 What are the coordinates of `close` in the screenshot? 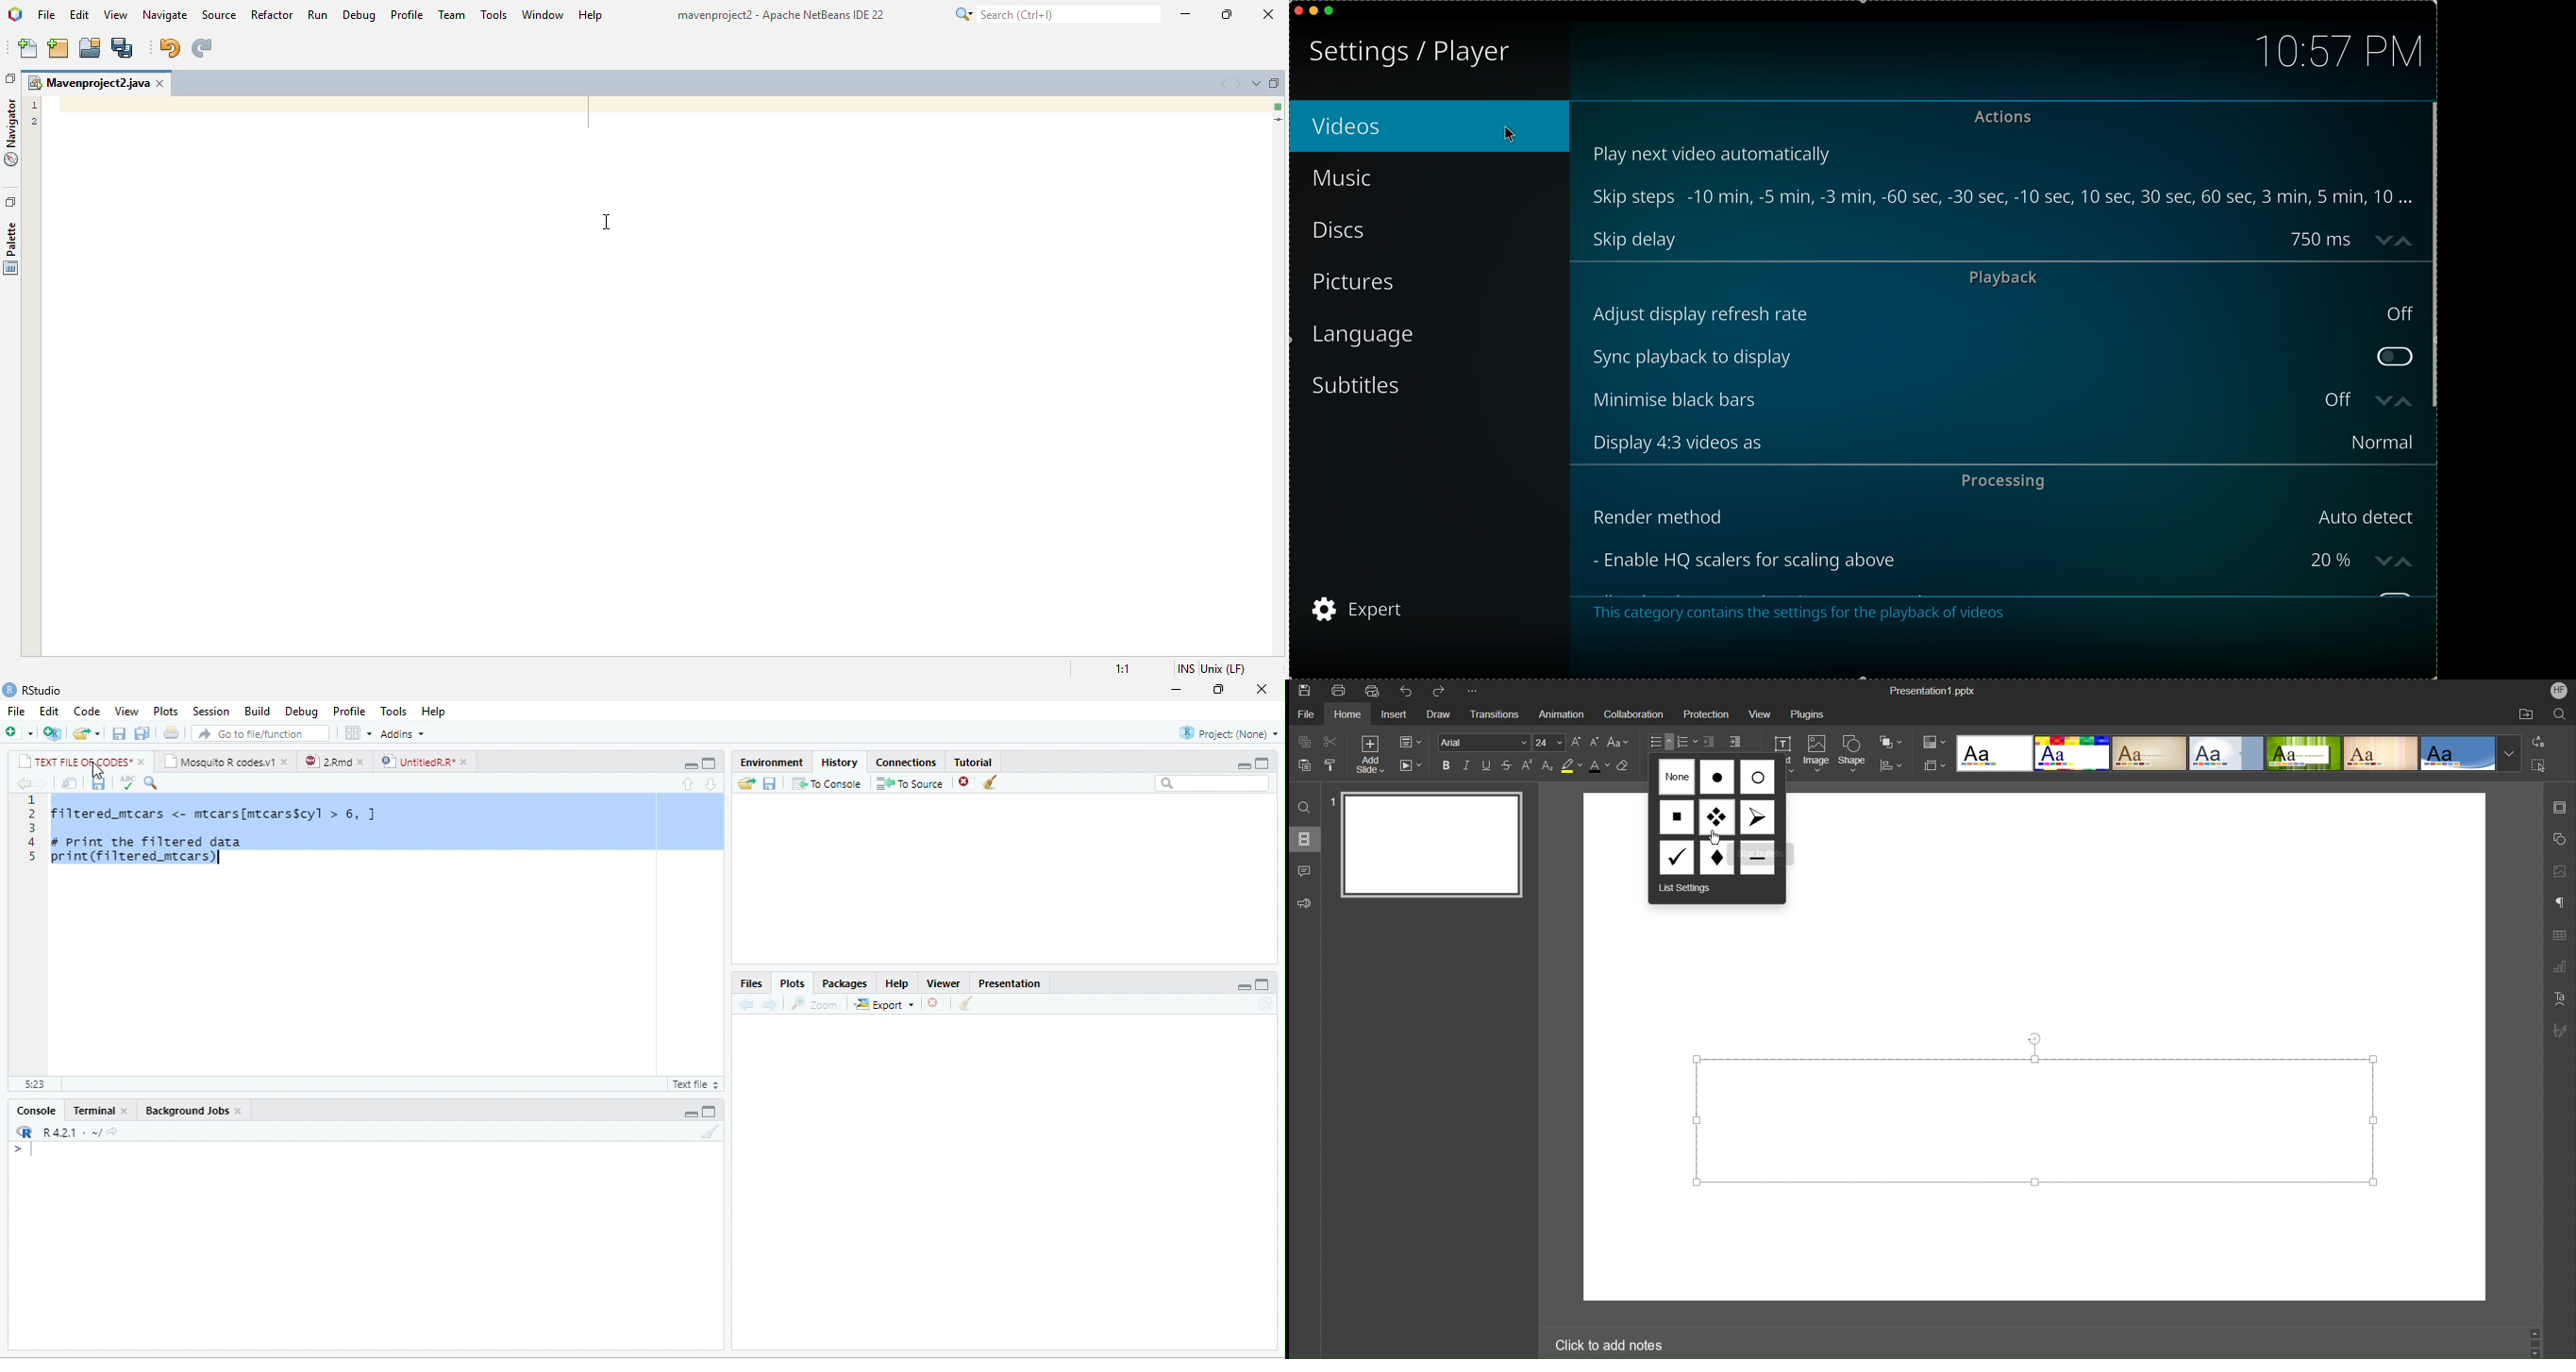 It's located at (239, 1111).